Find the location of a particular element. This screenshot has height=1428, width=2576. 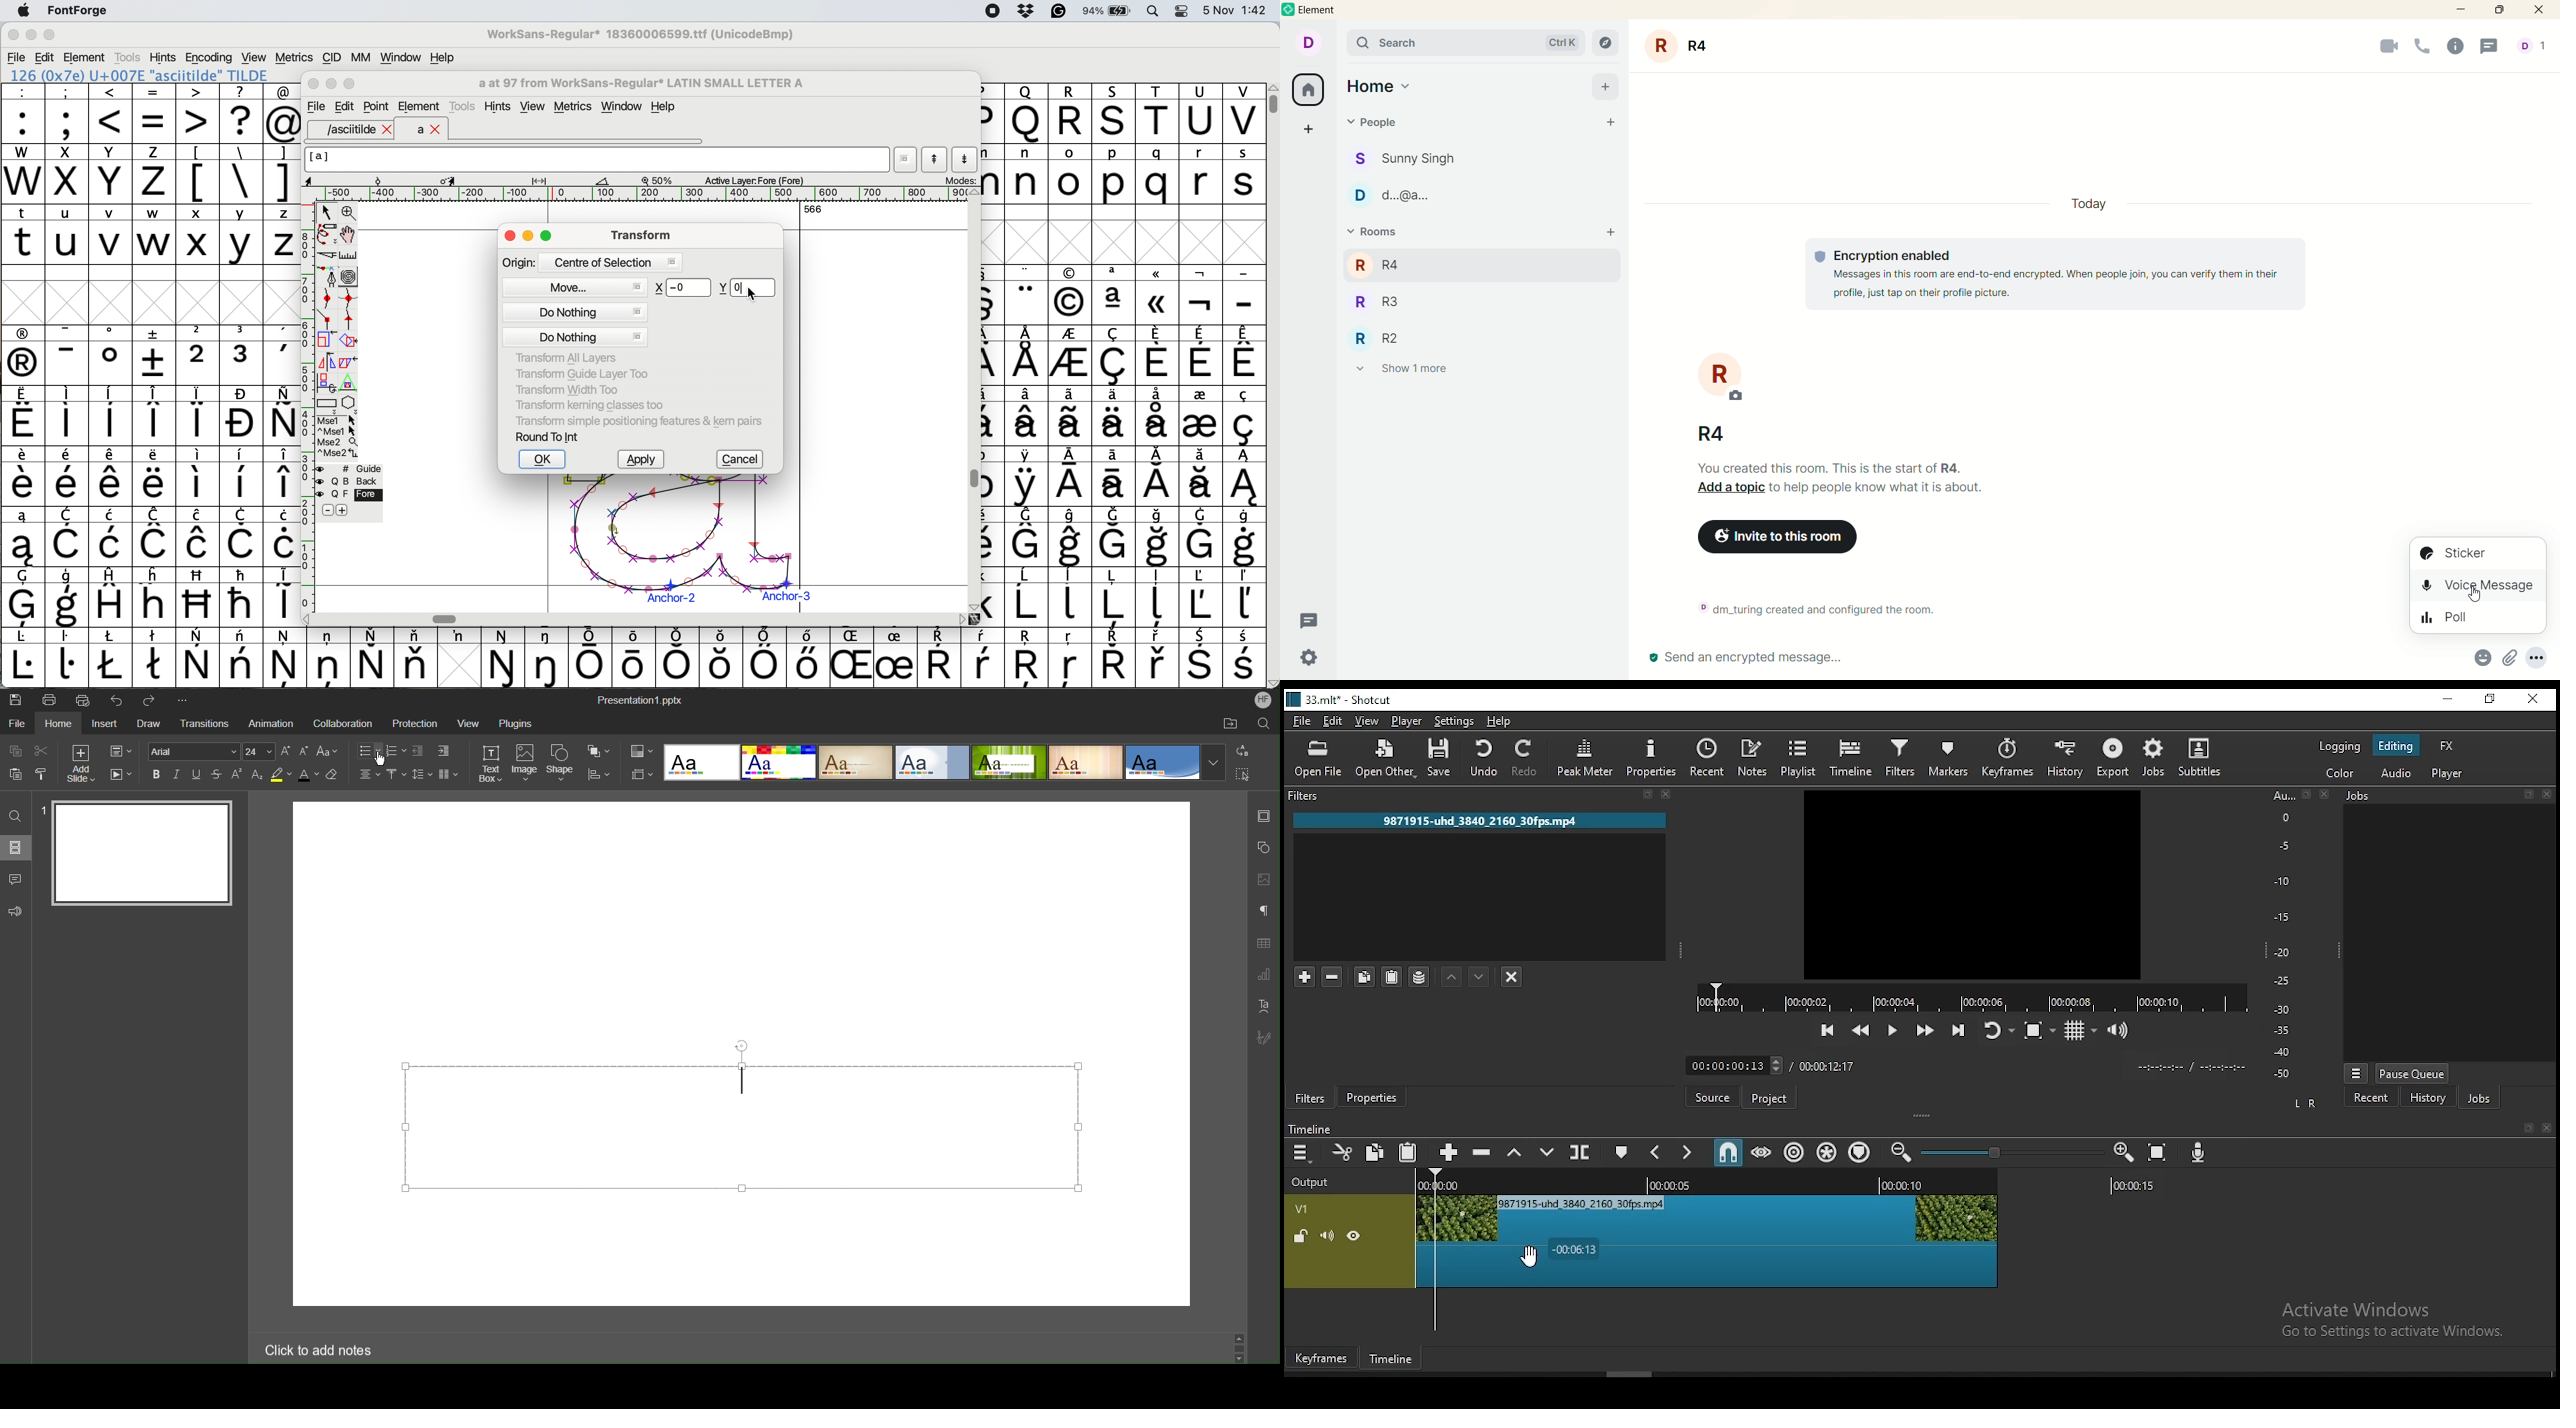

rotate the selection is located at coordinates (353, 342).